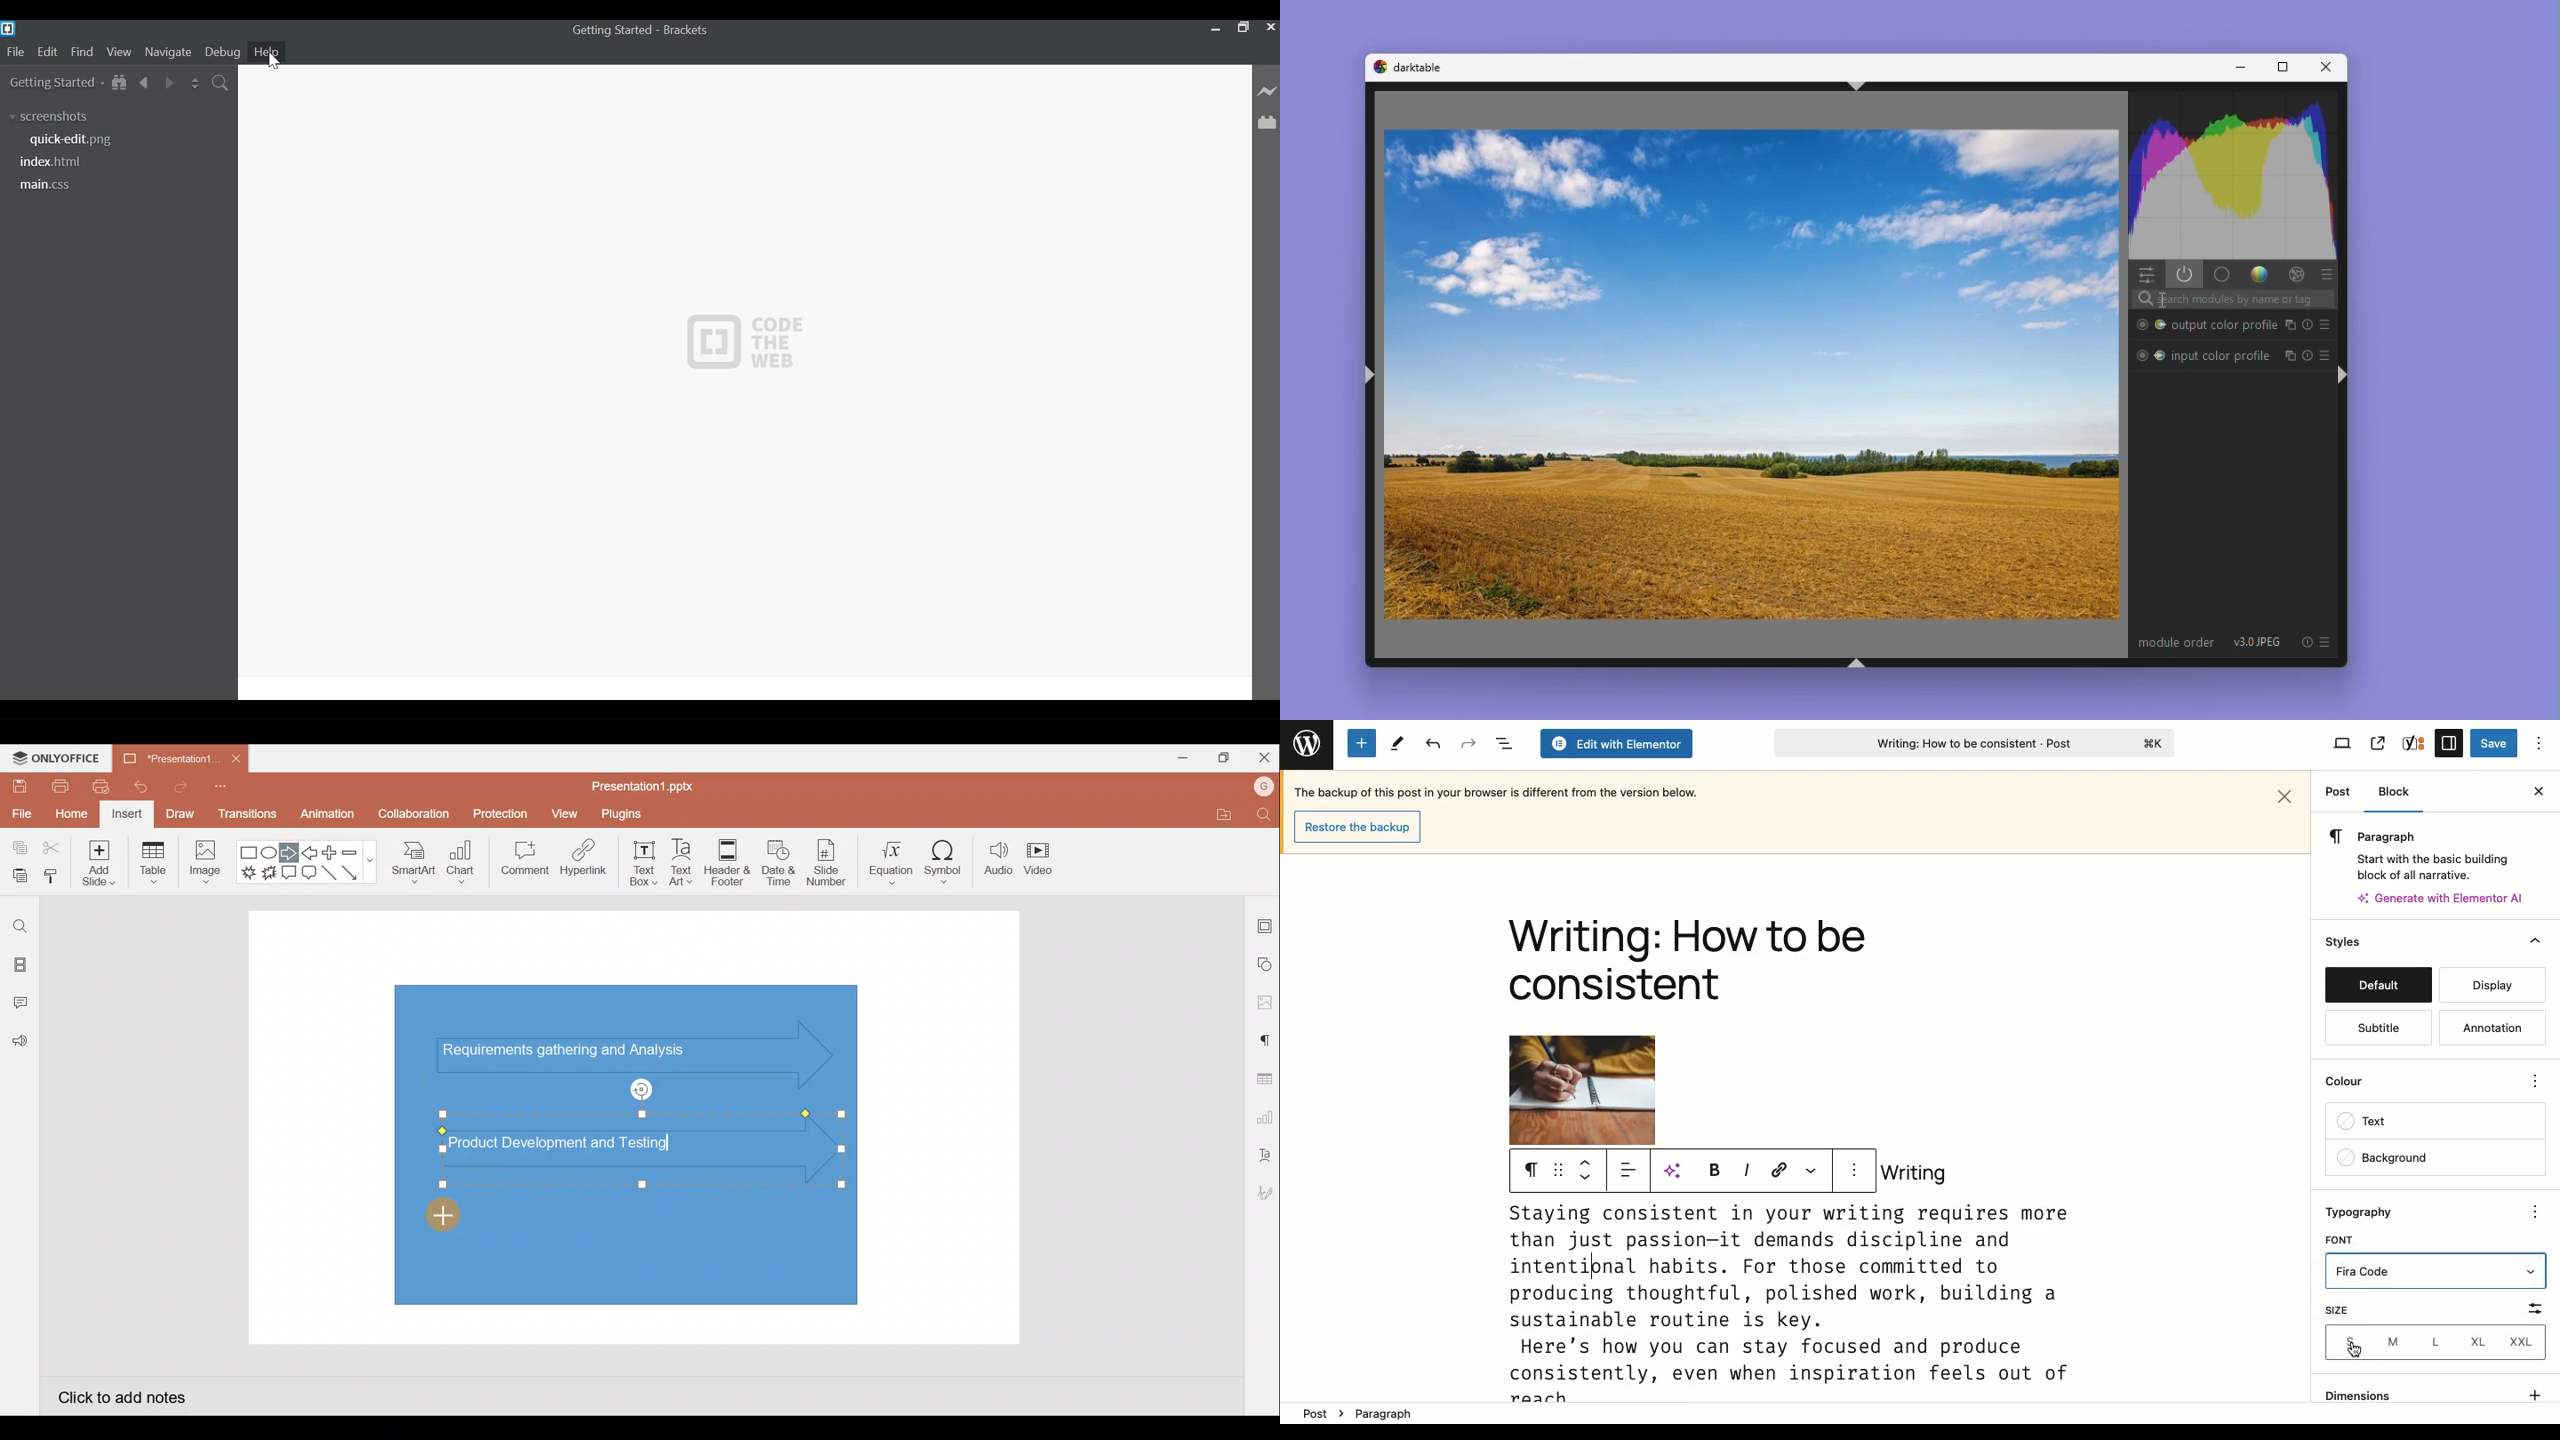 The image size is (2576, 1456). I want to click on Presentation1.pptx, so click(647, 783).